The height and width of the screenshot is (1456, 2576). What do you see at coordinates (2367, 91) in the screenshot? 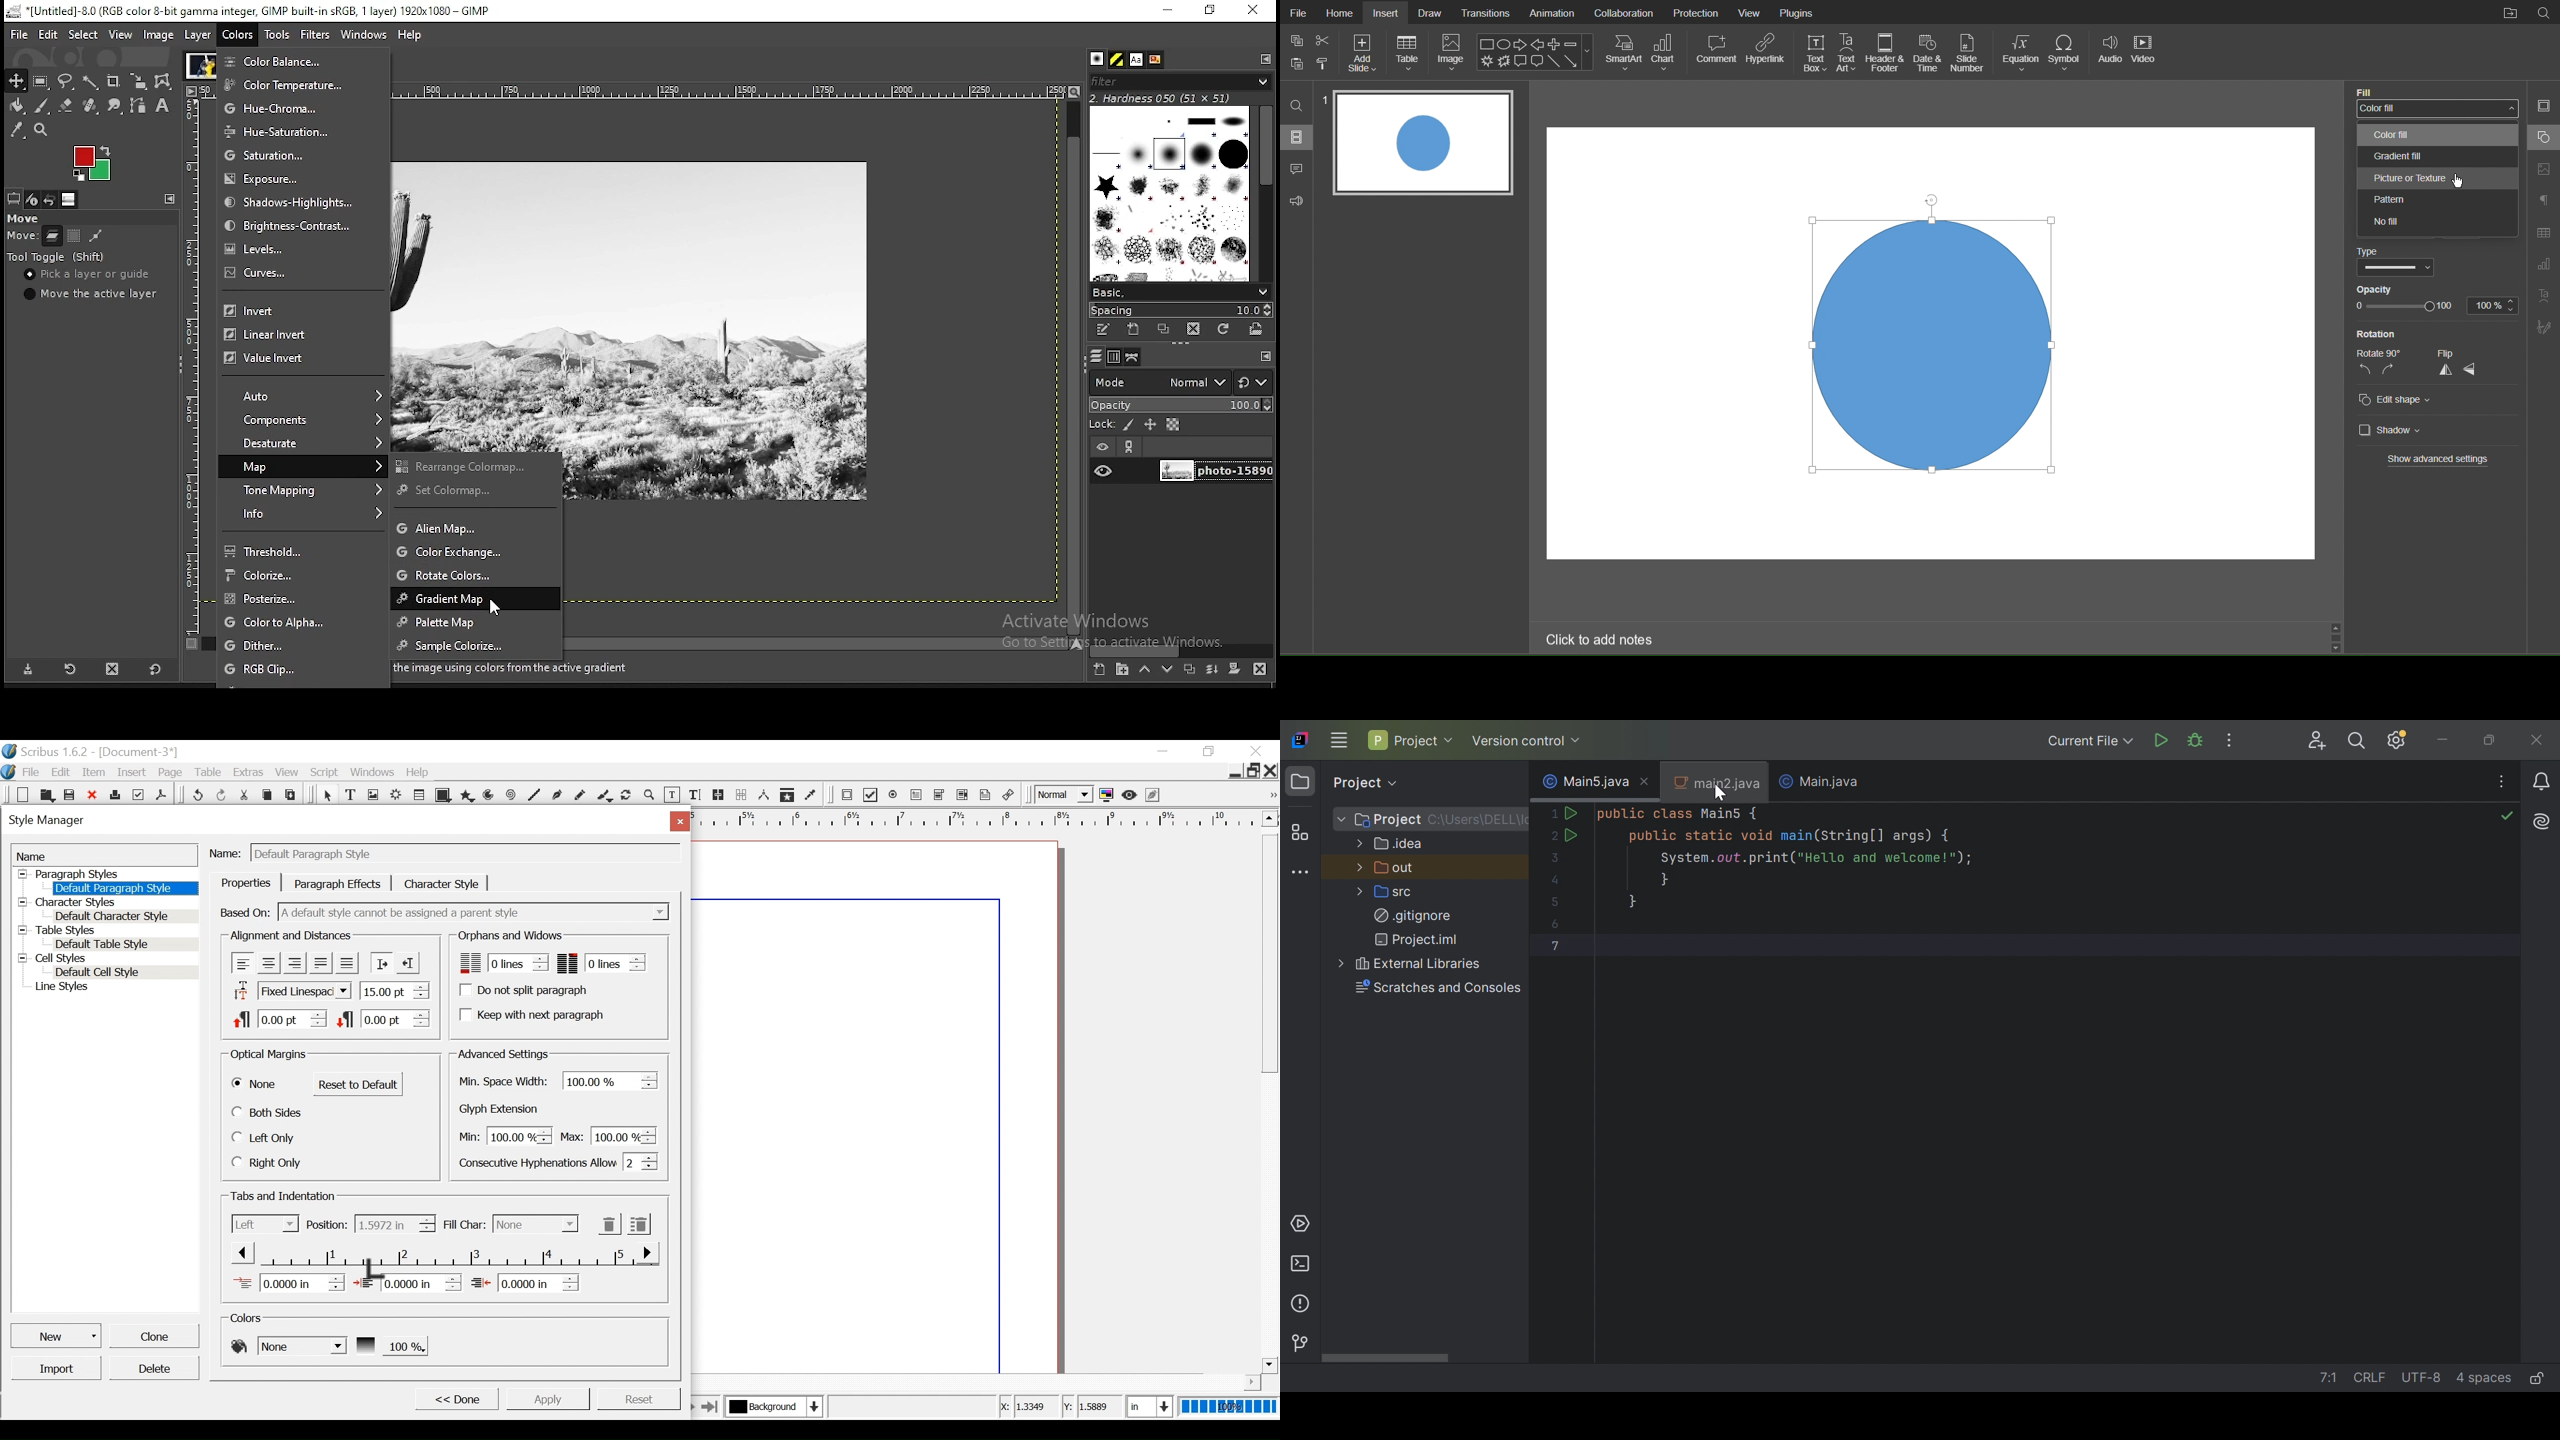
I see `Fill` at bounding box center [2367, 91].